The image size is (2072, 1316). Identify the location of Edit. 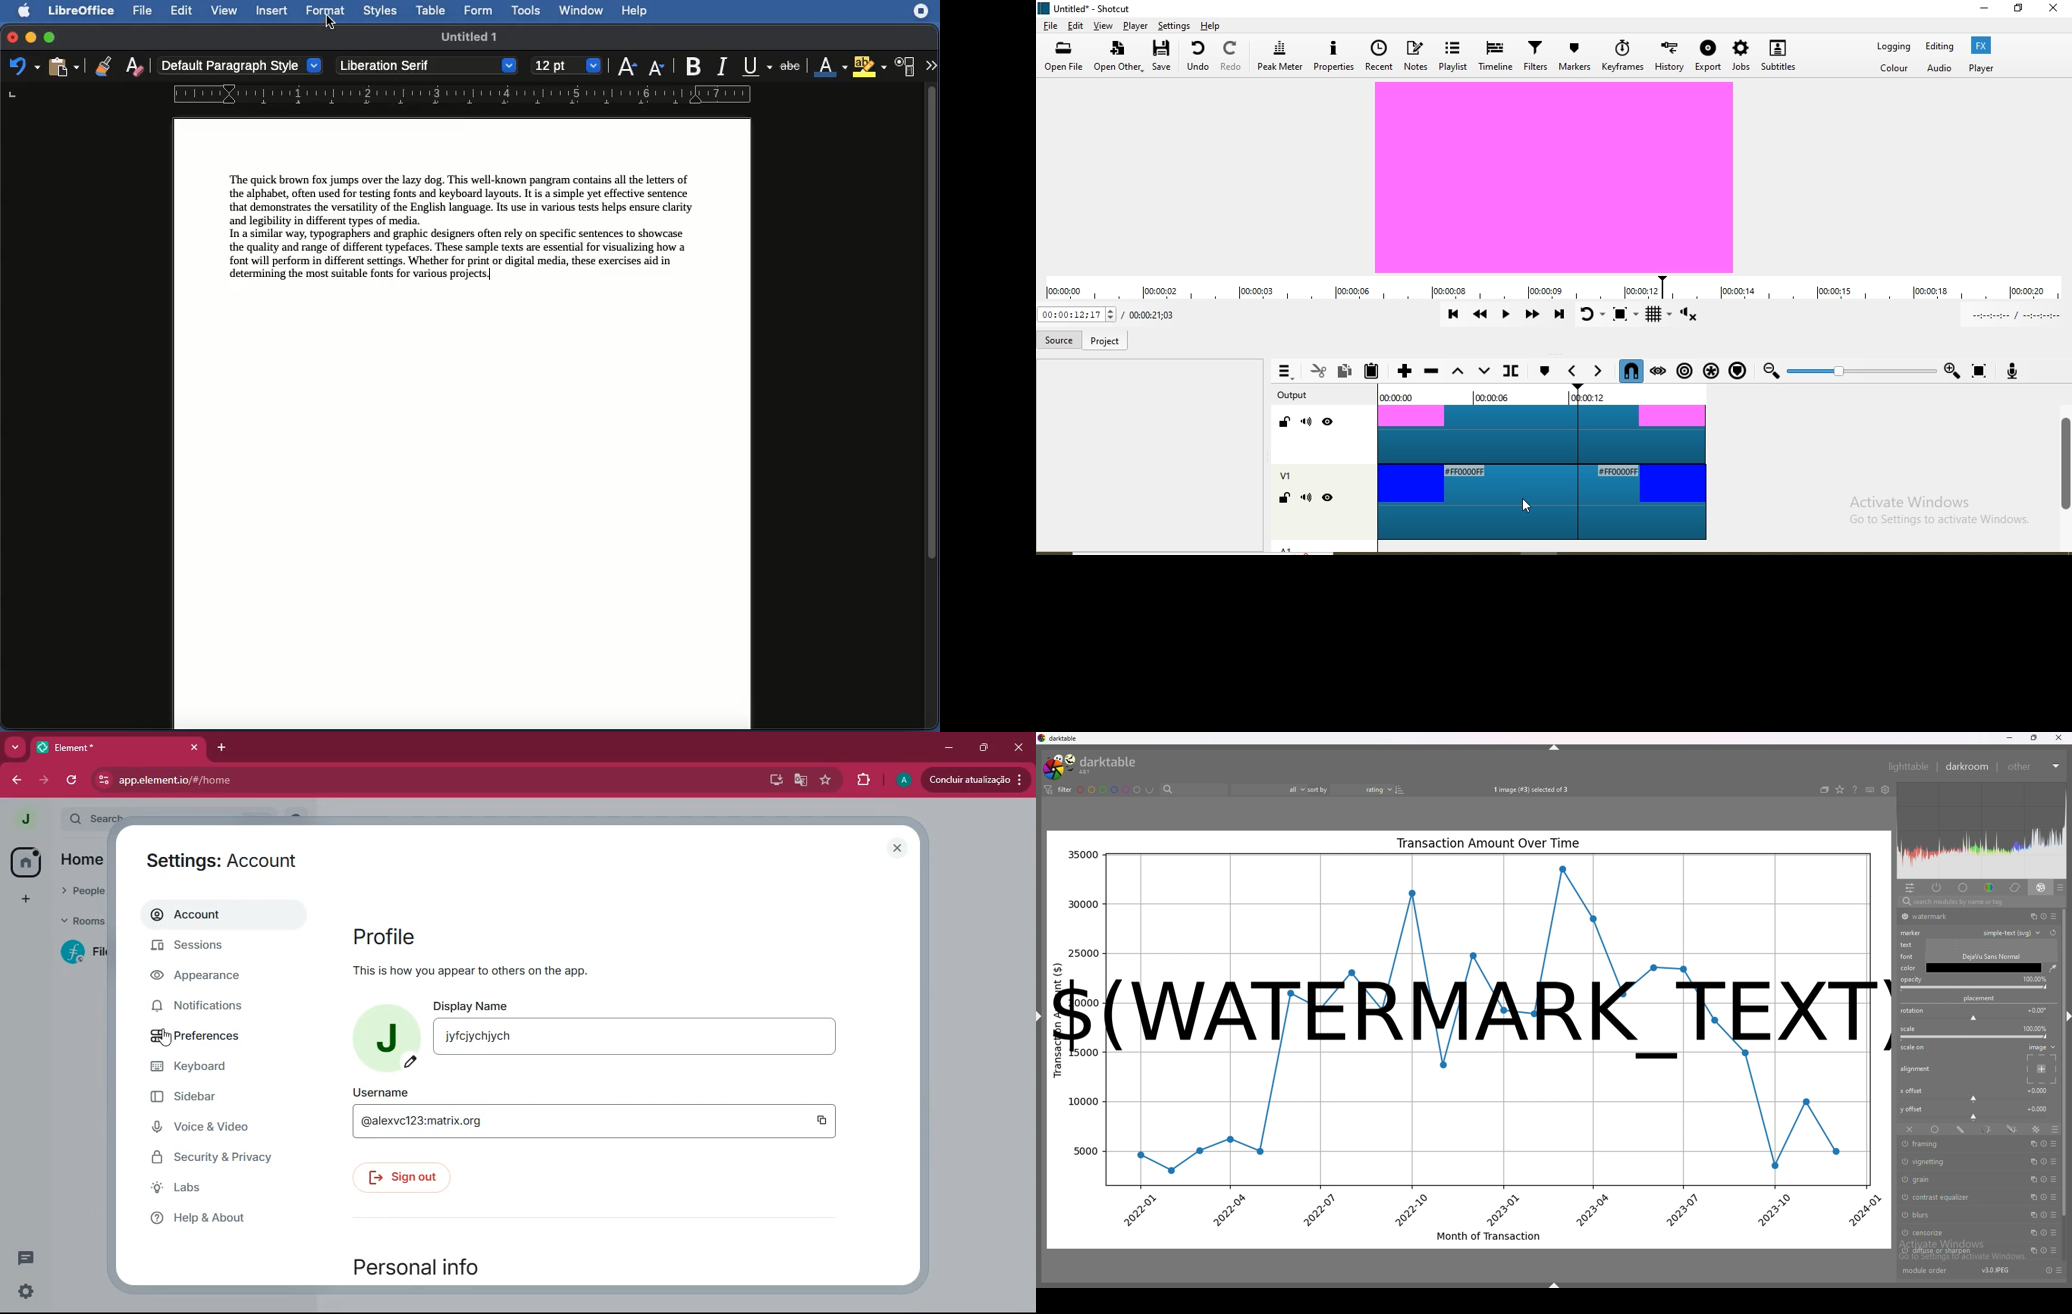
(183, 10).